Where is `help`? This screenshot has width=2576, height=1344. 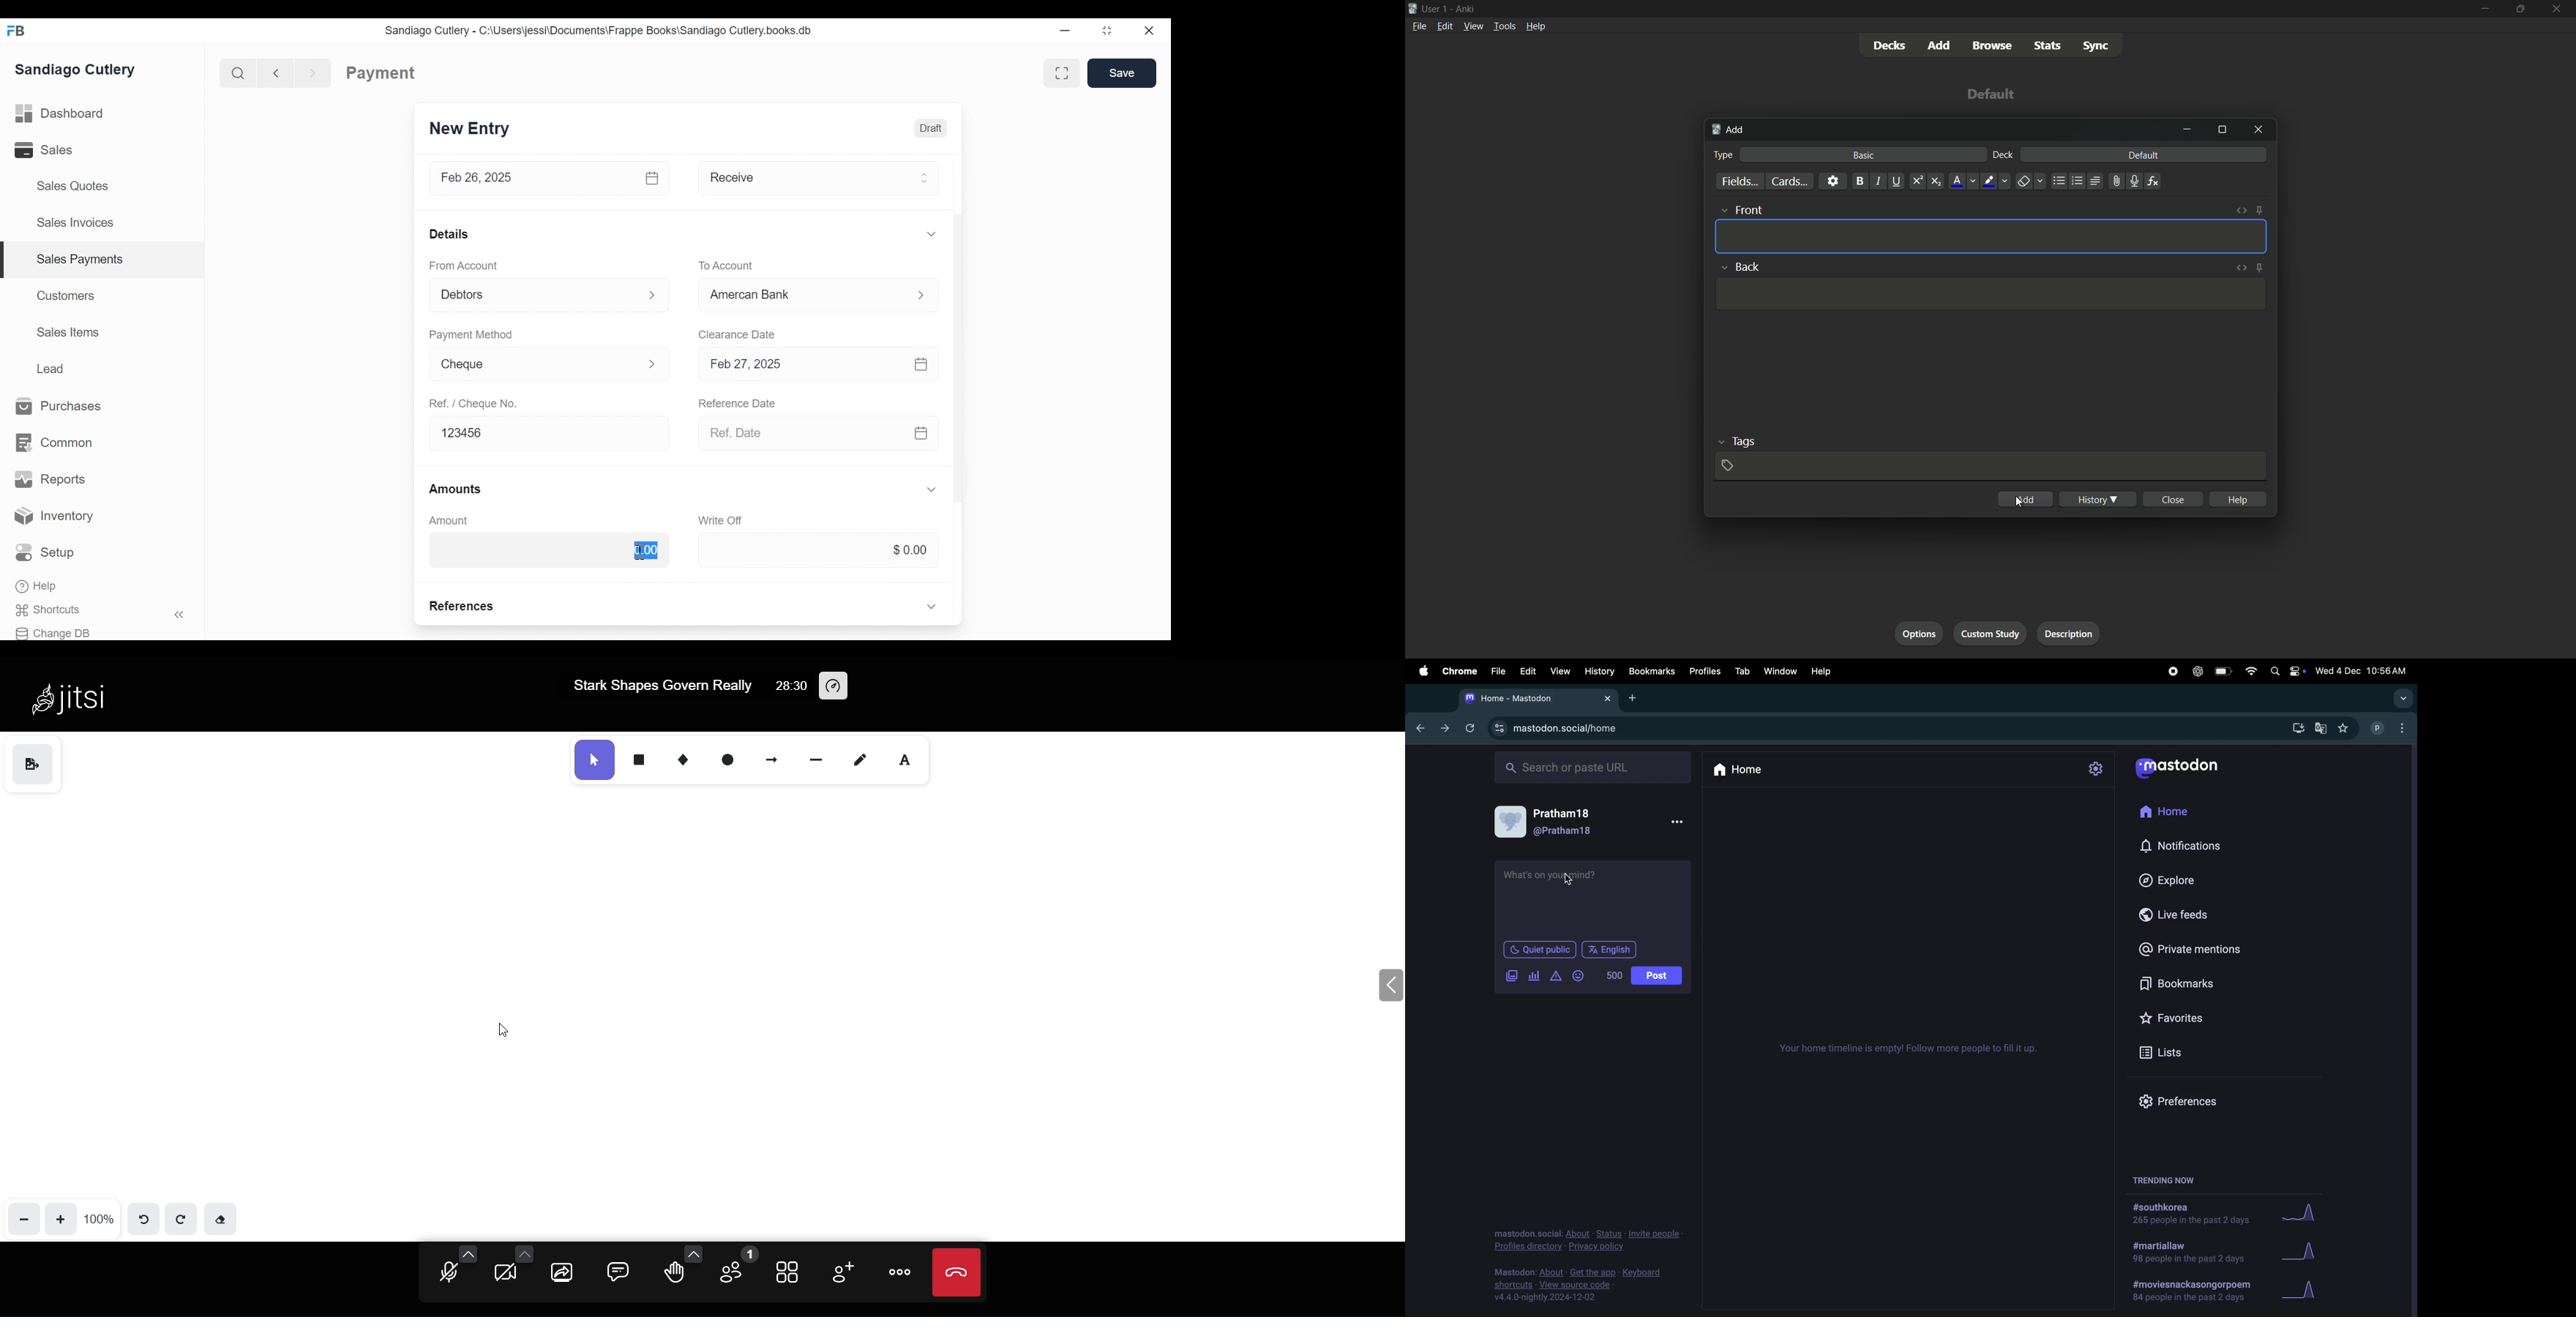 help is located at coordinates (2238, 499).